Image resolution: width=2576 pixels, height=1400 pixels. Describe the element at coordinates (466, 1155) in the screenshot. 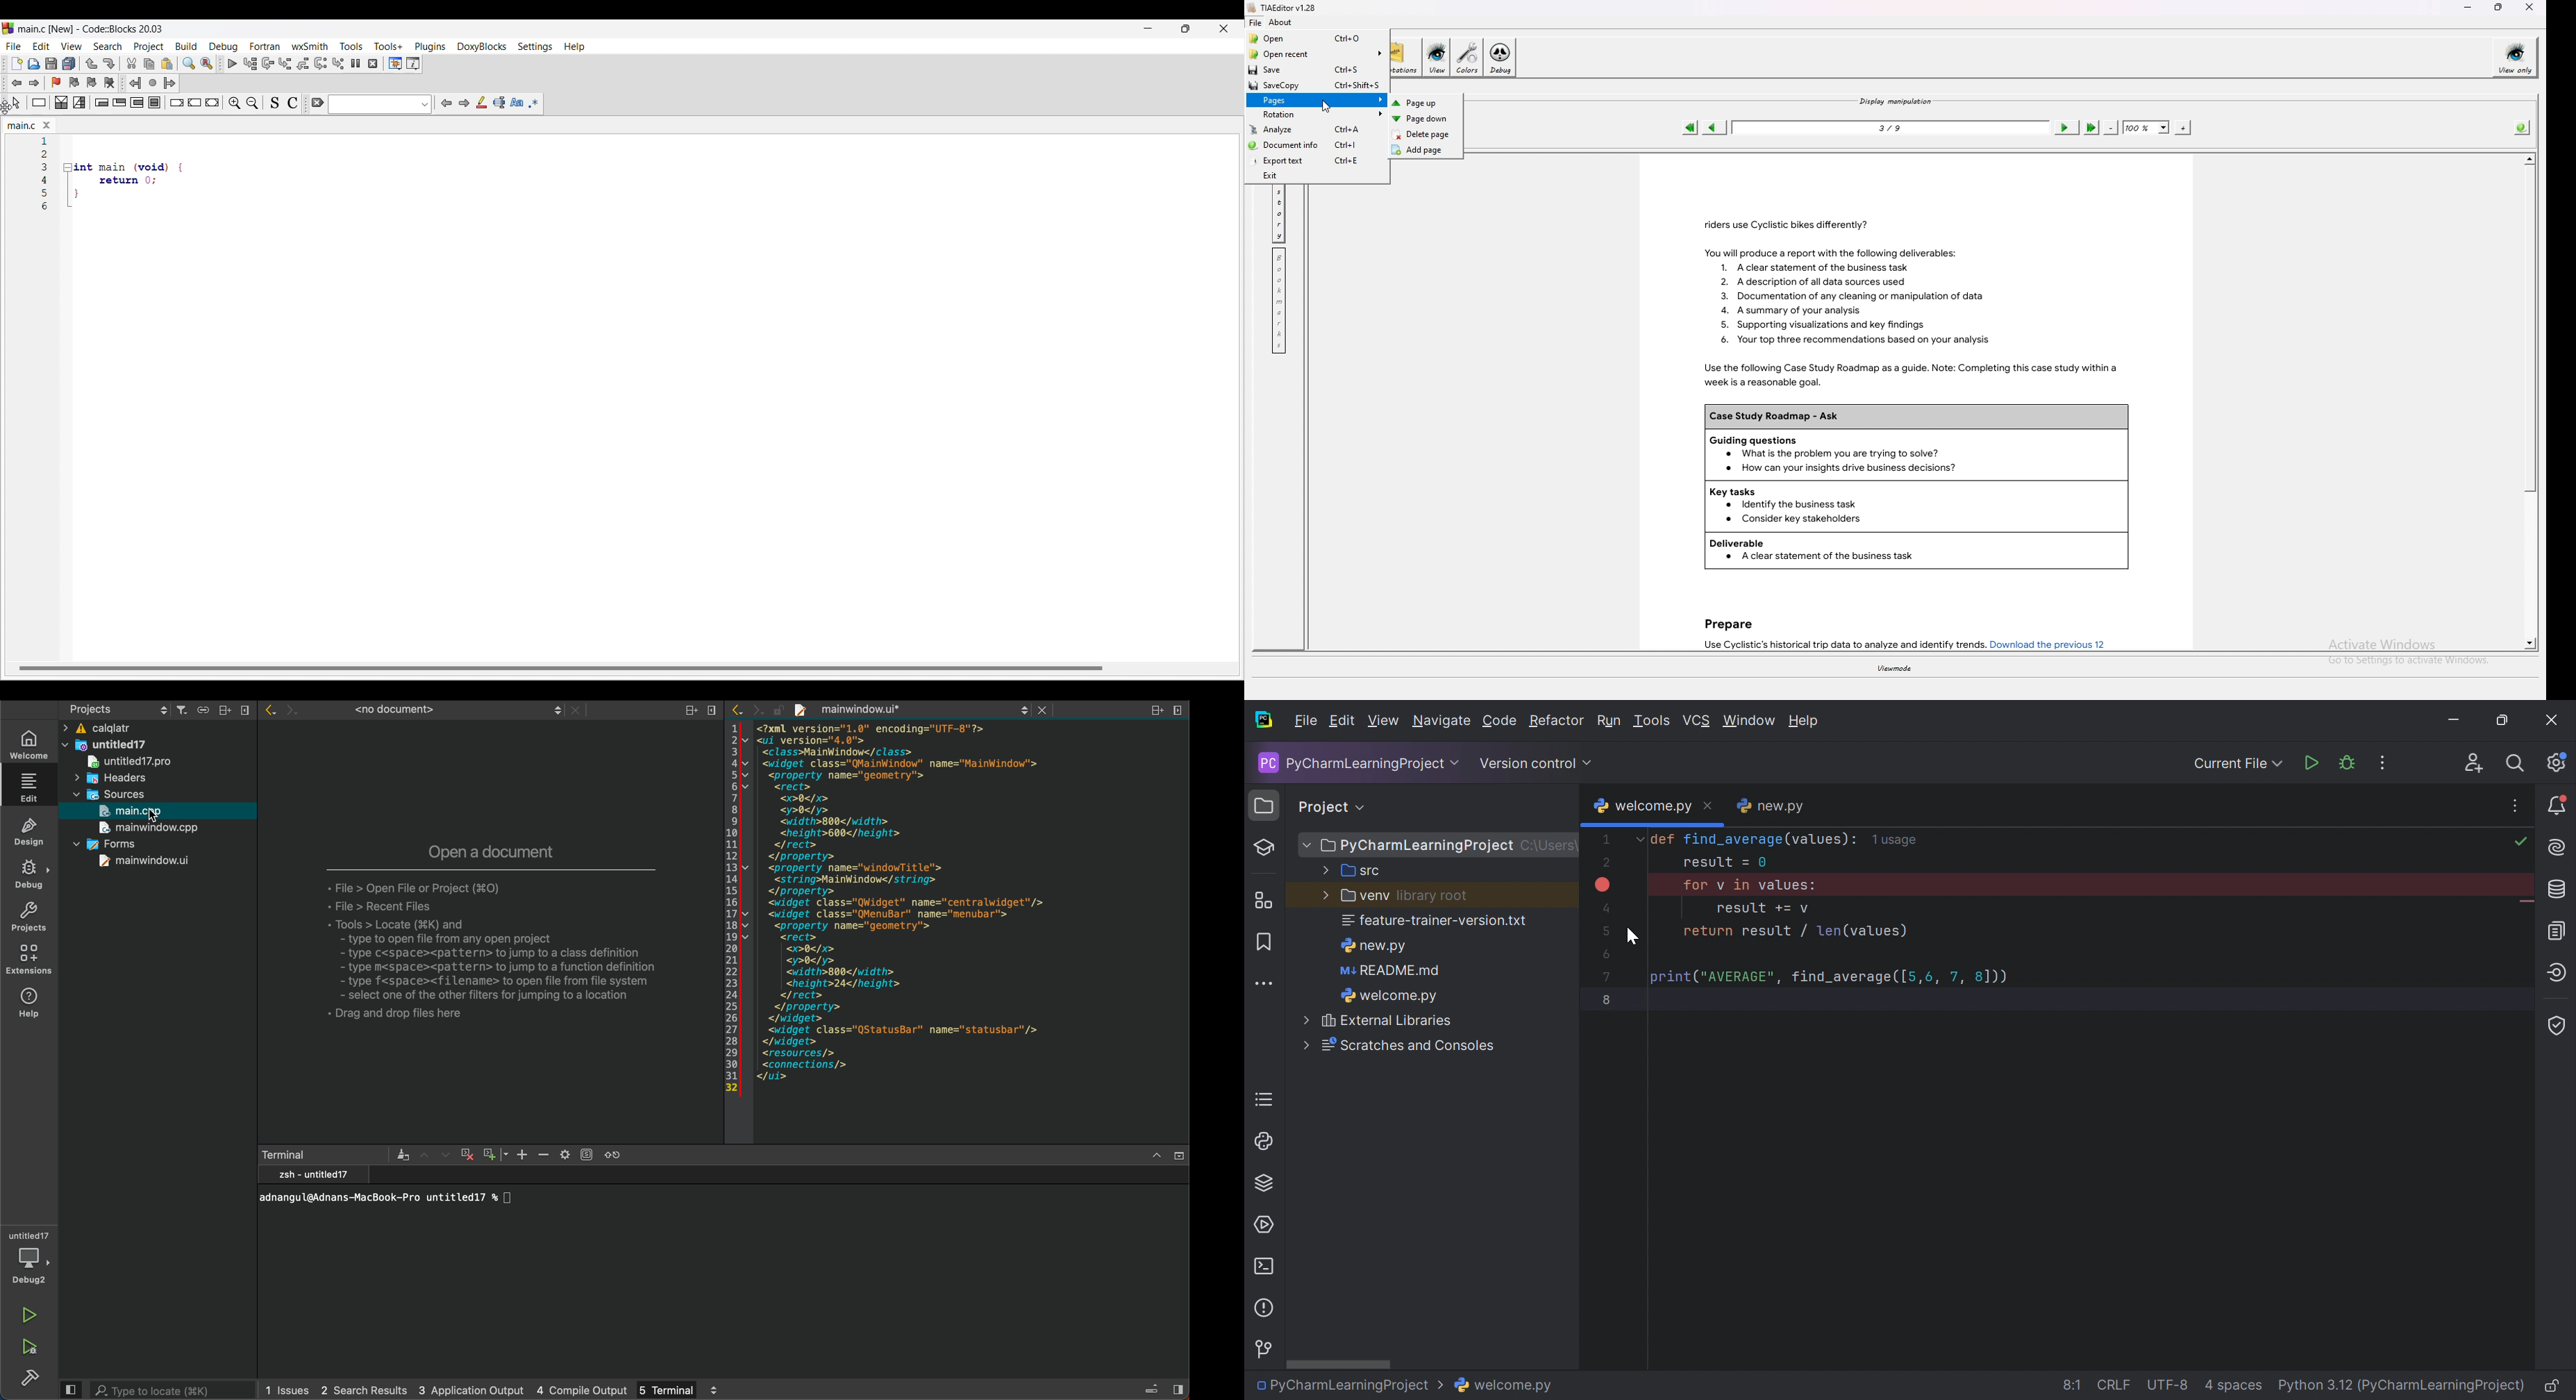

I see `cross` at that location.